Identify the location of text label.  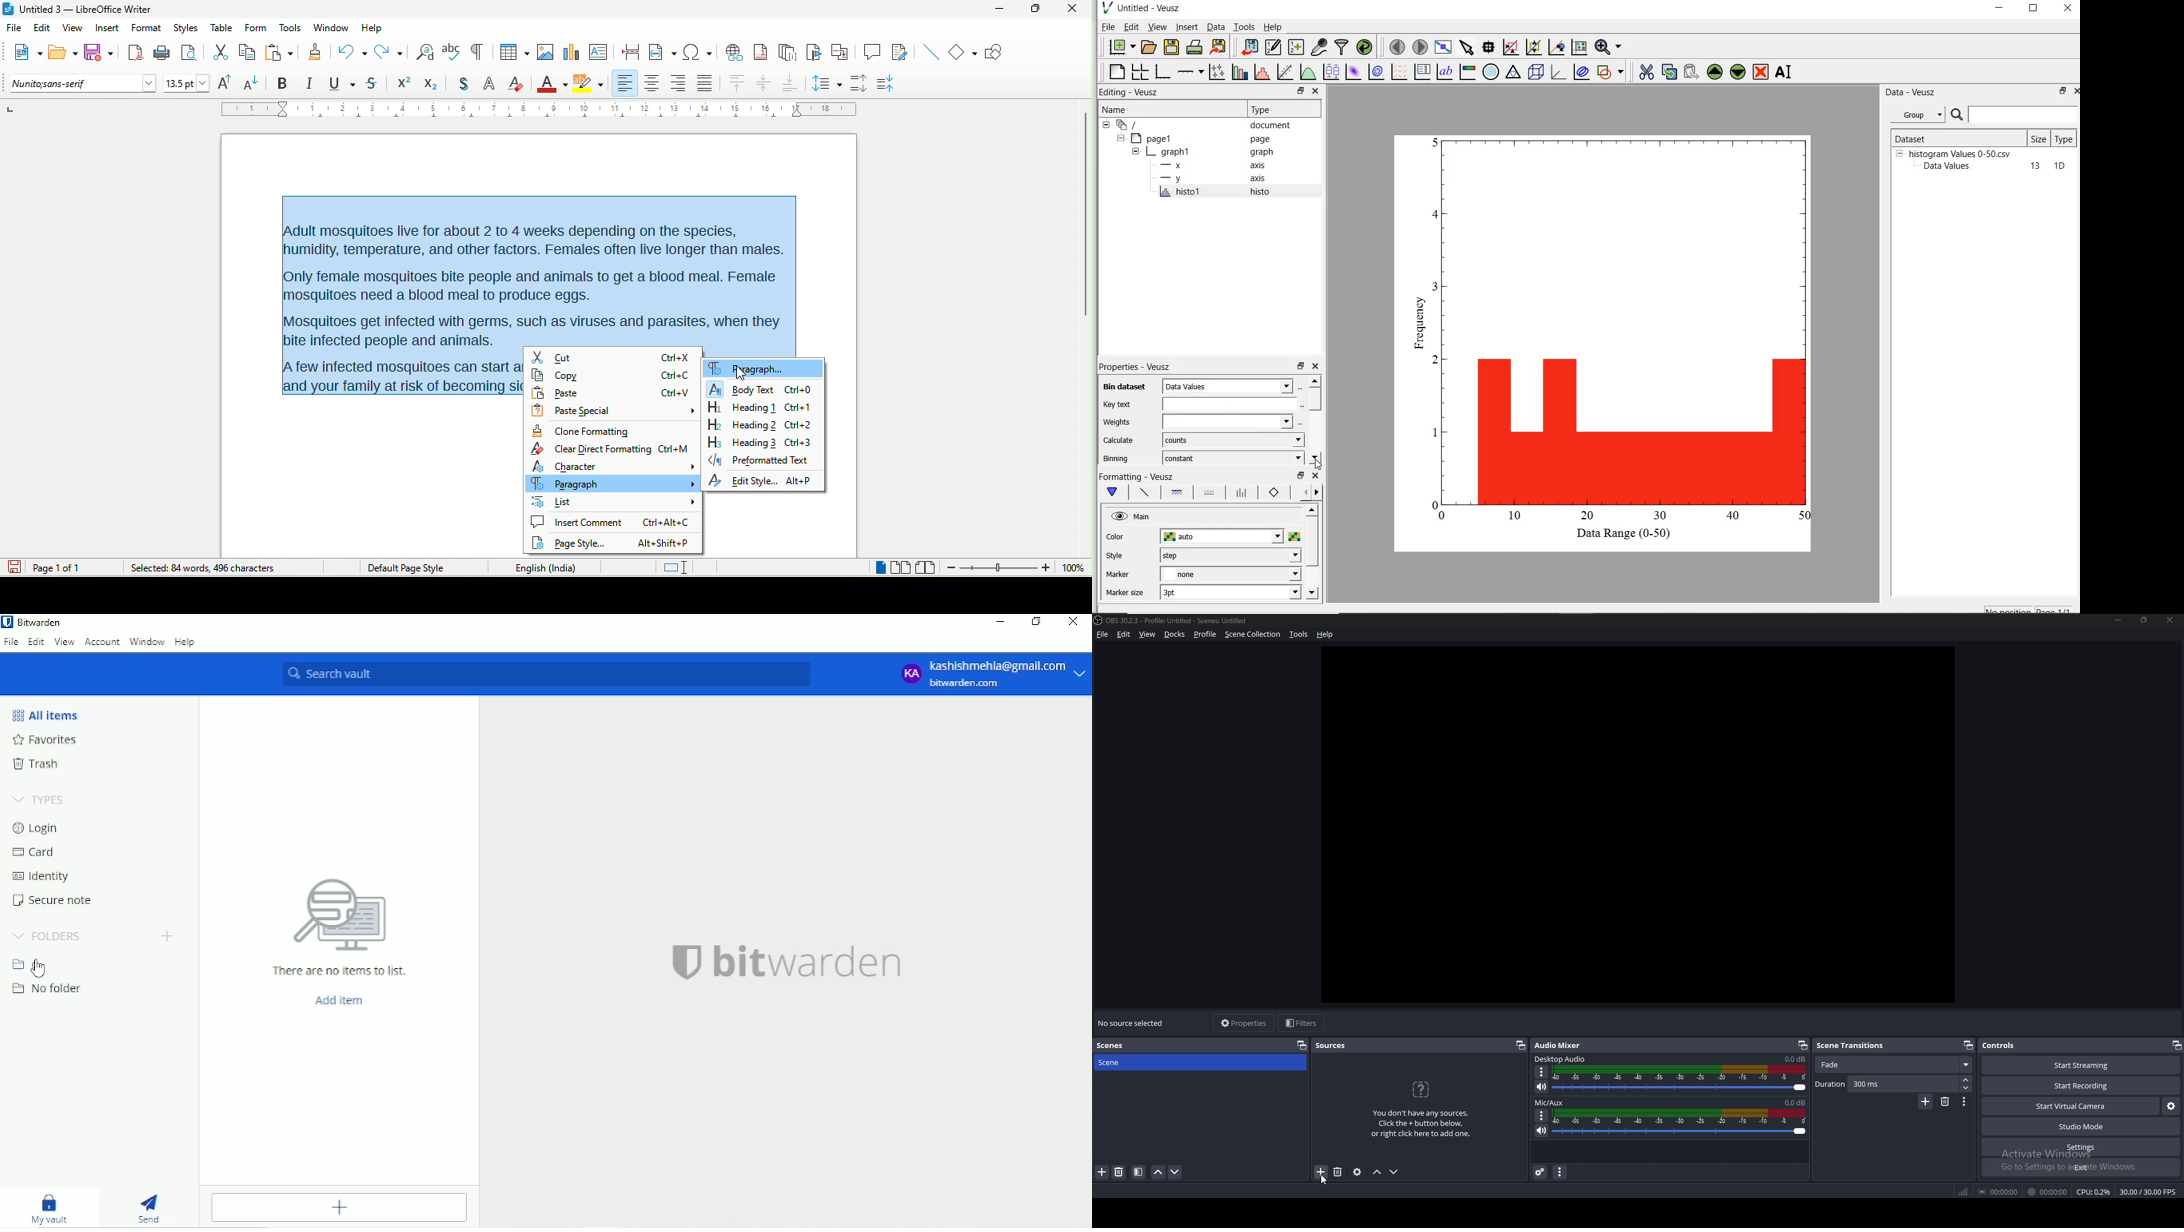
(1447, 71).